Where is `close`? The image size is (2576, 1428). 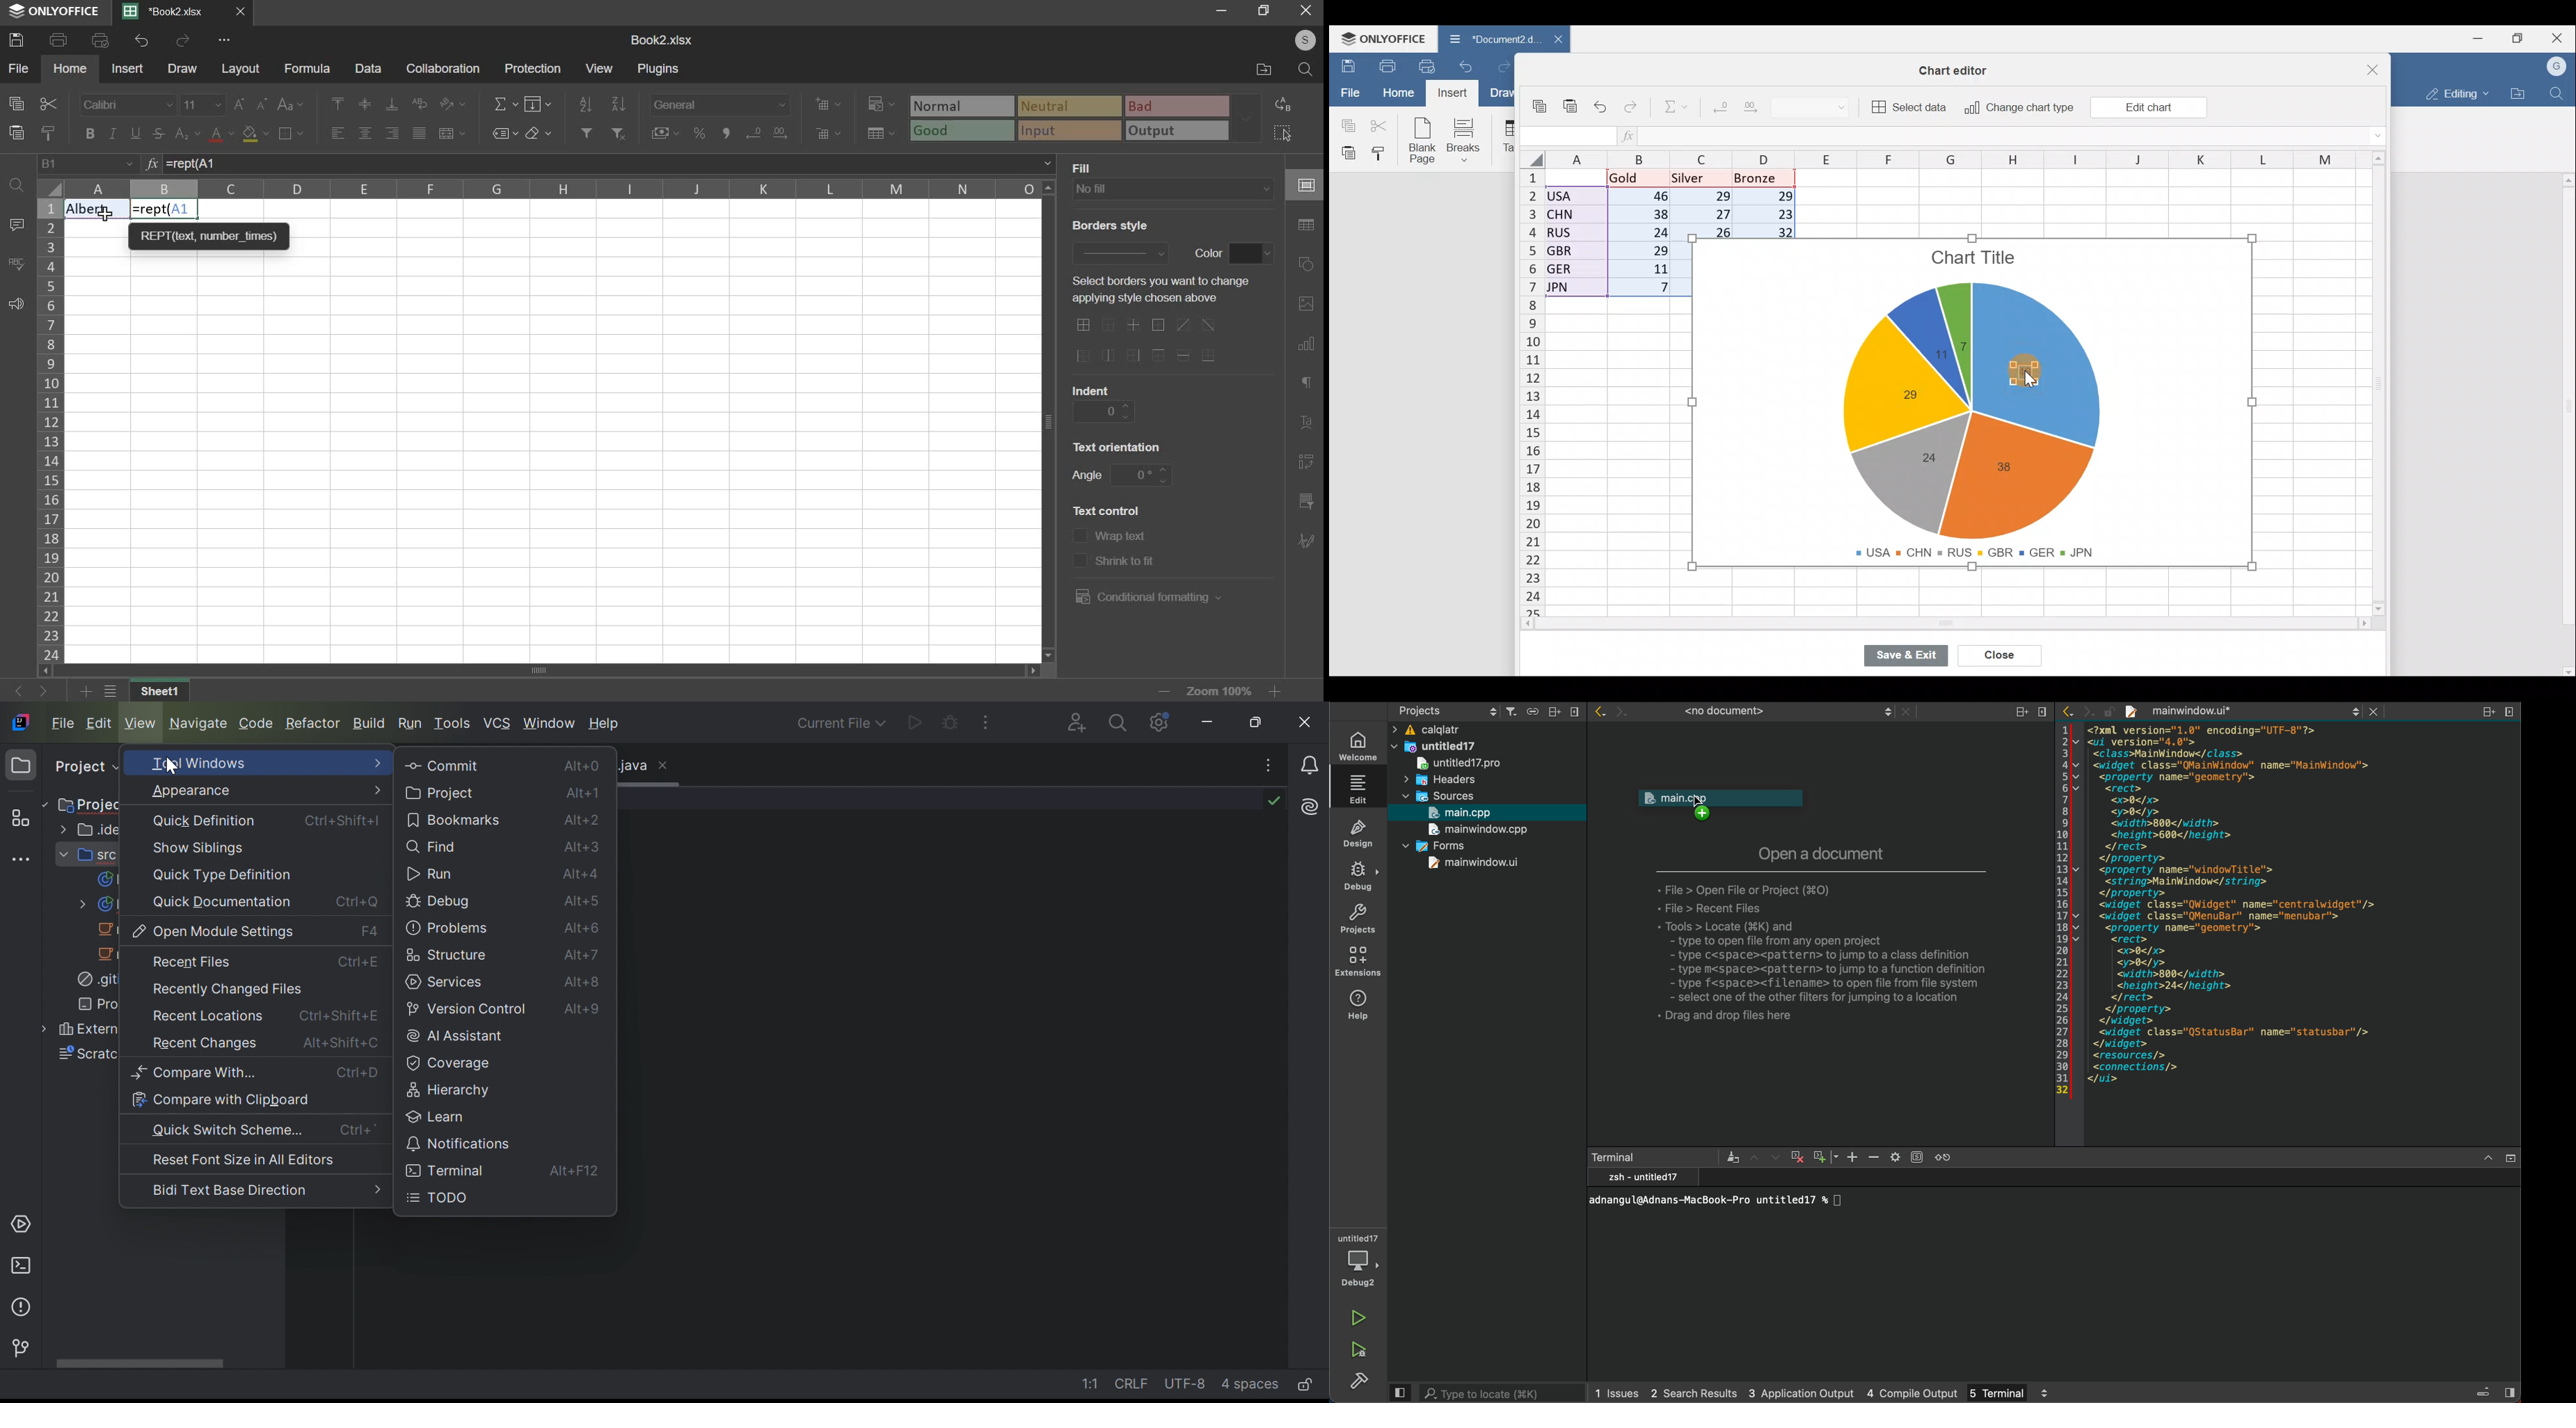
close is located at coordinates (243, 12).